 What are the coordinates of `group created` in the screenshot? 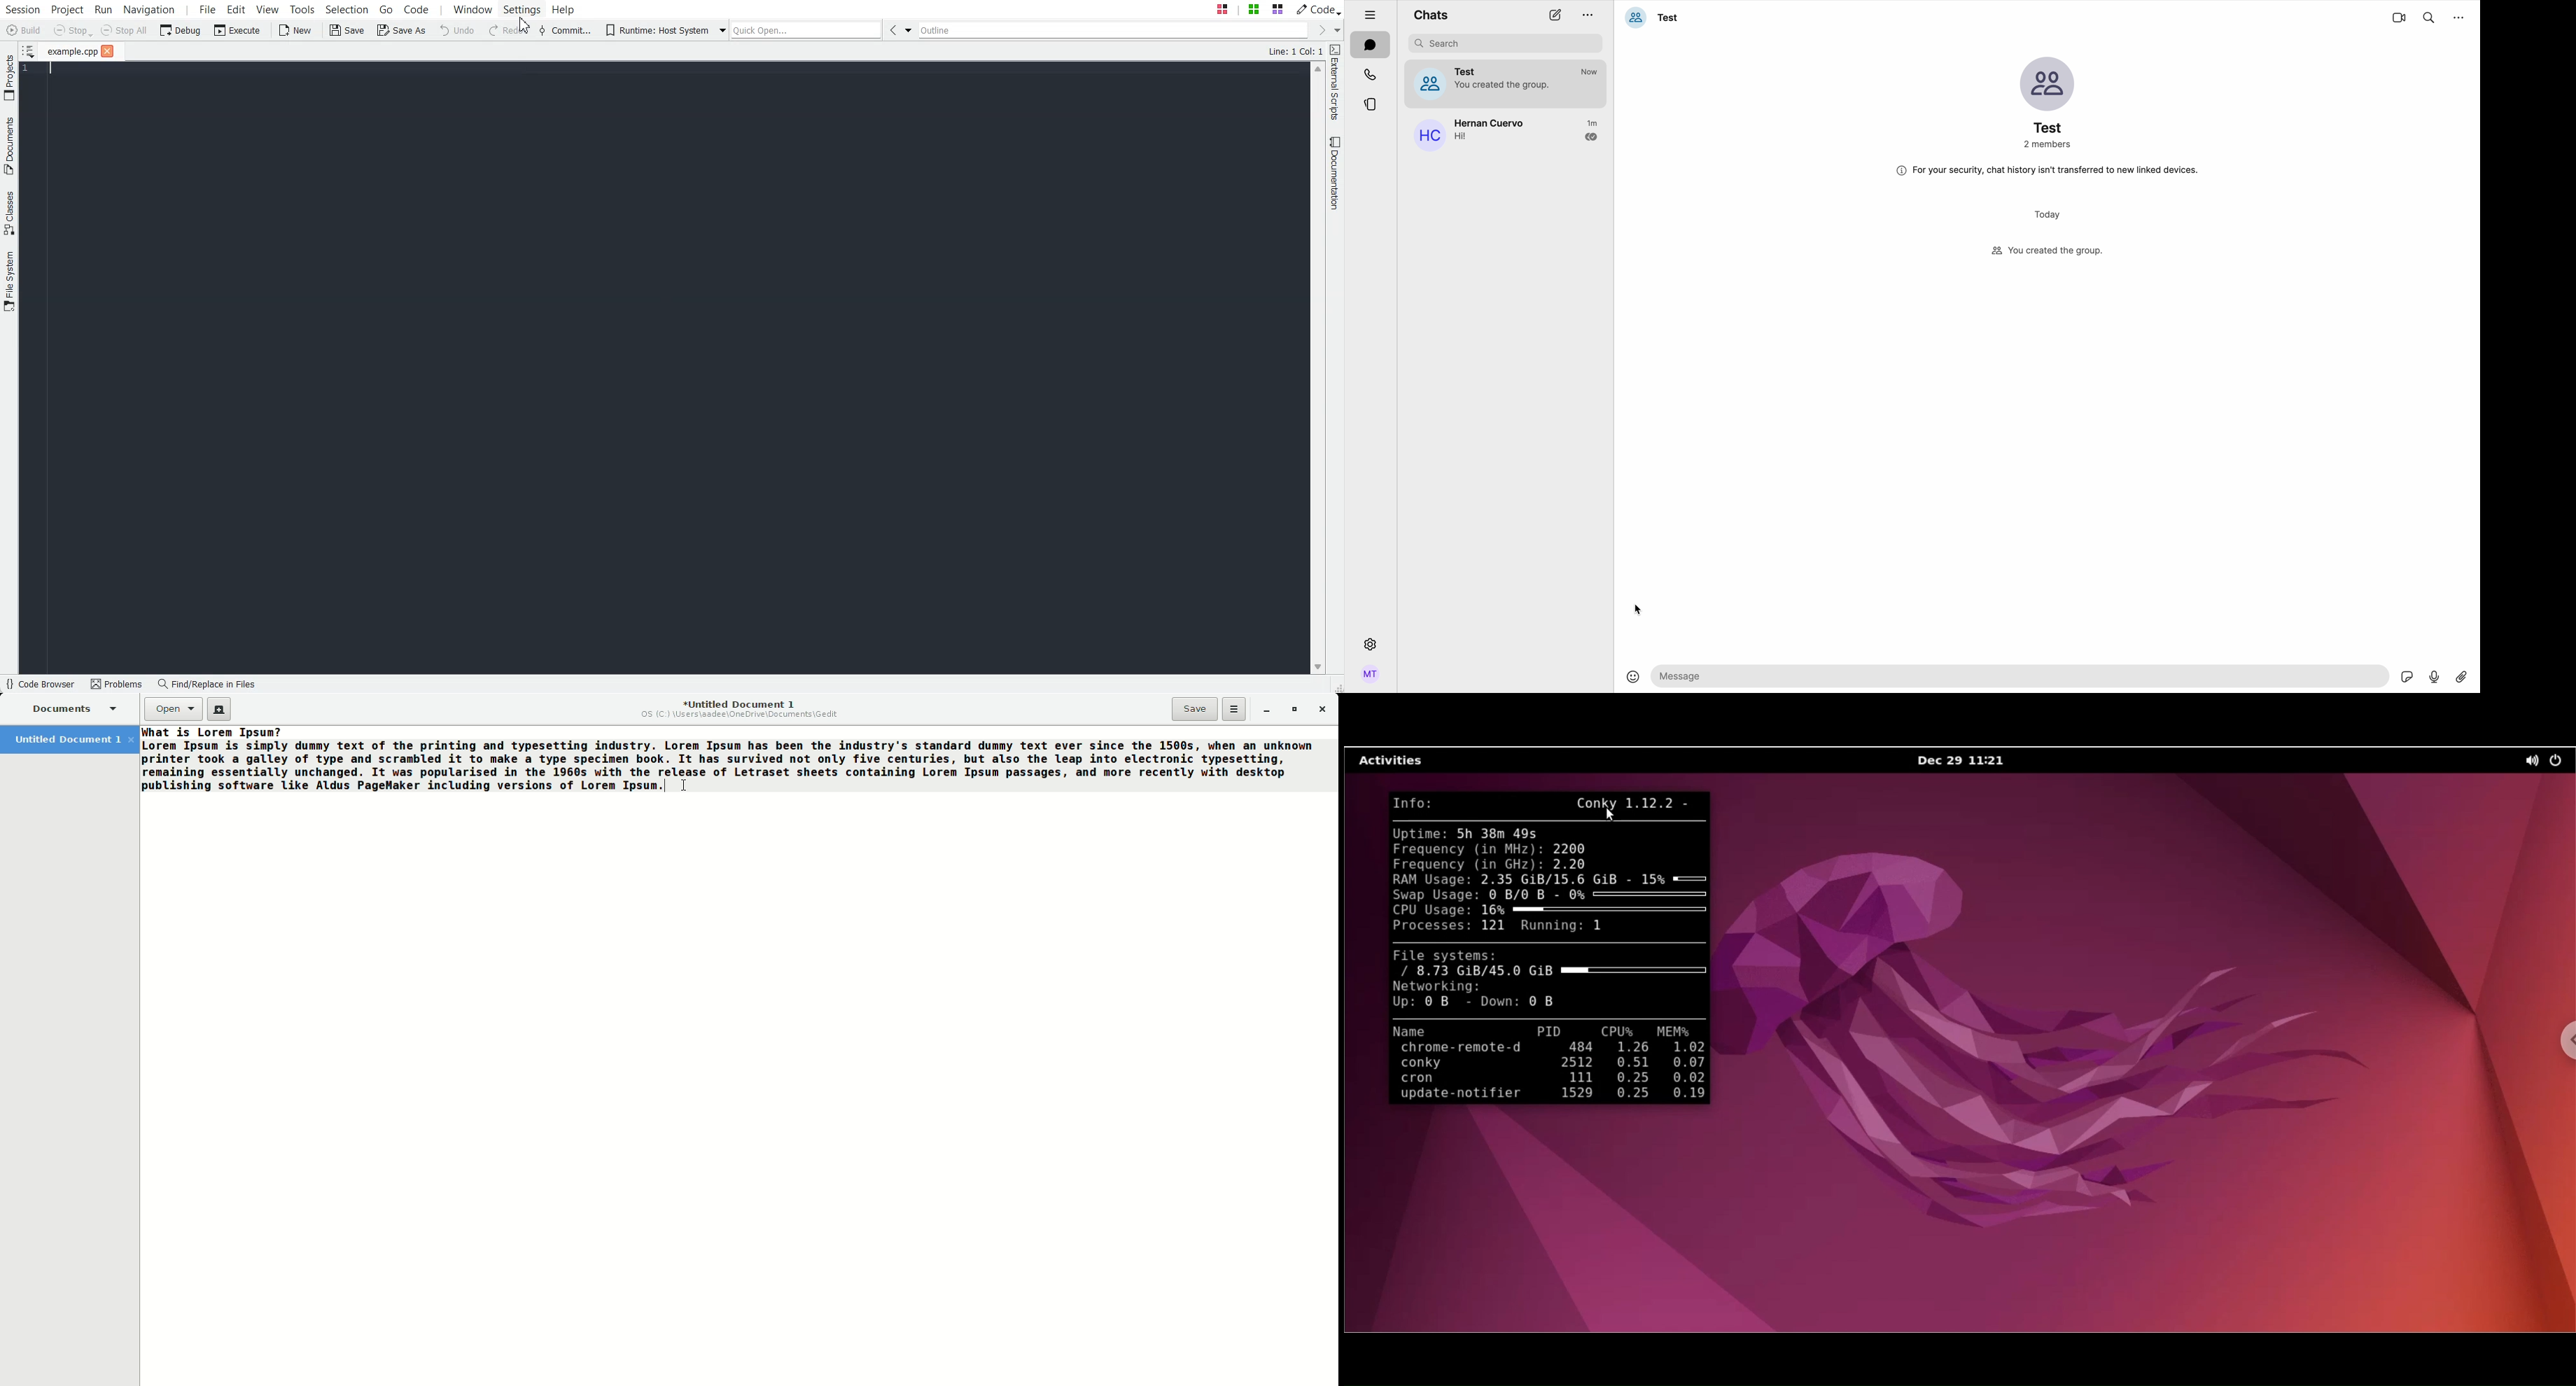 It's located at (2049, 253).